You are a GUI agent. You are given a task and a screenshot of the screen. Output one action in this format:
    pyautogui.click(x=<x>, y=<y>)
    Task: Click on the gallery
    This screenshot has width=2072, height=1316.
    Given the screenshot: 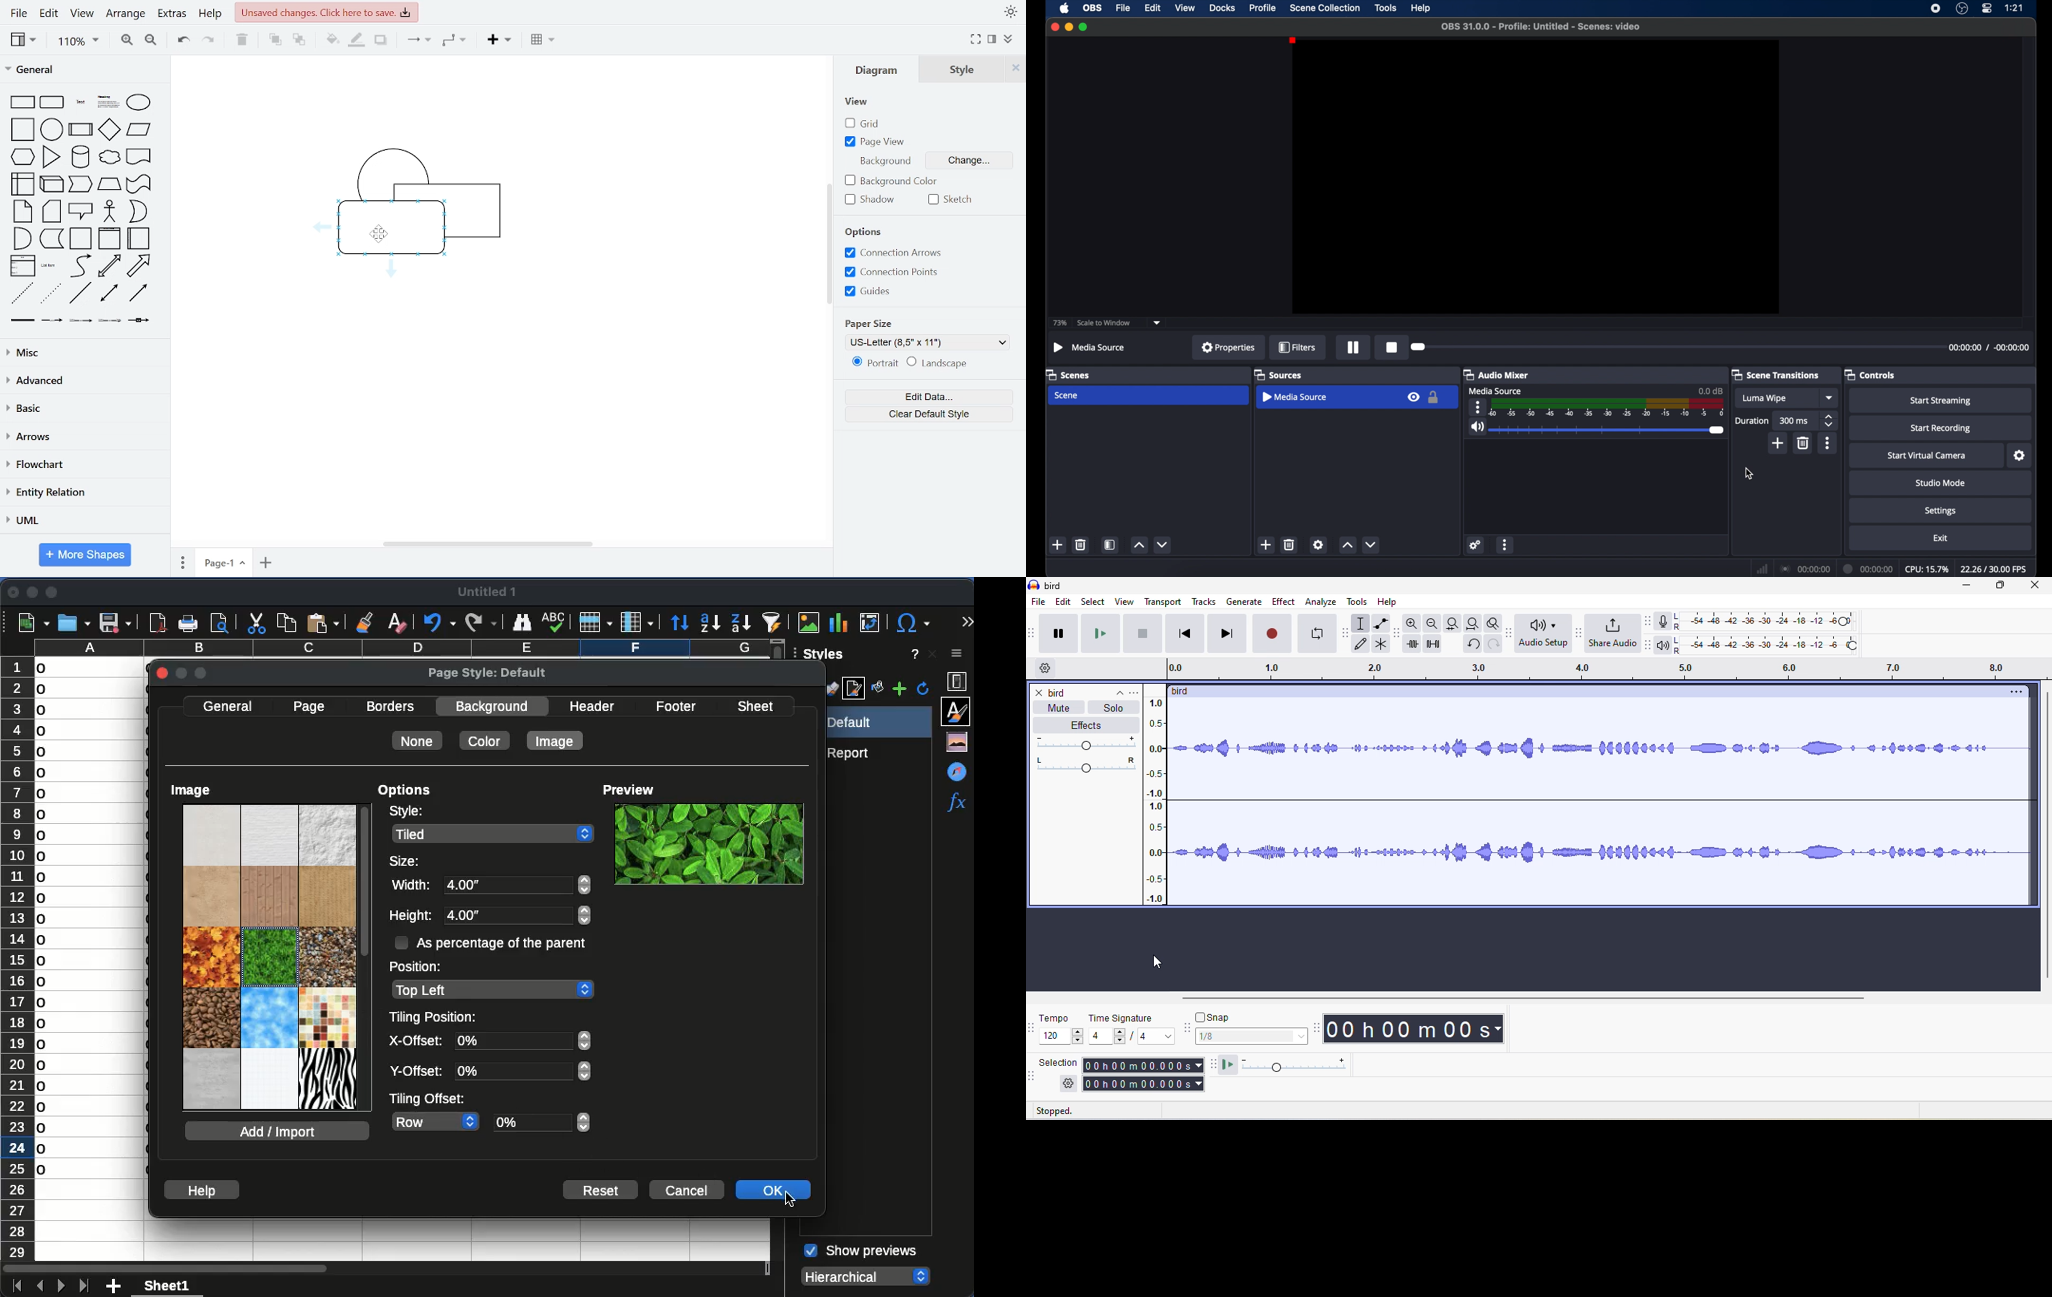 What is the action you would take?
    pyautogui.click(x=960, y=742)
    